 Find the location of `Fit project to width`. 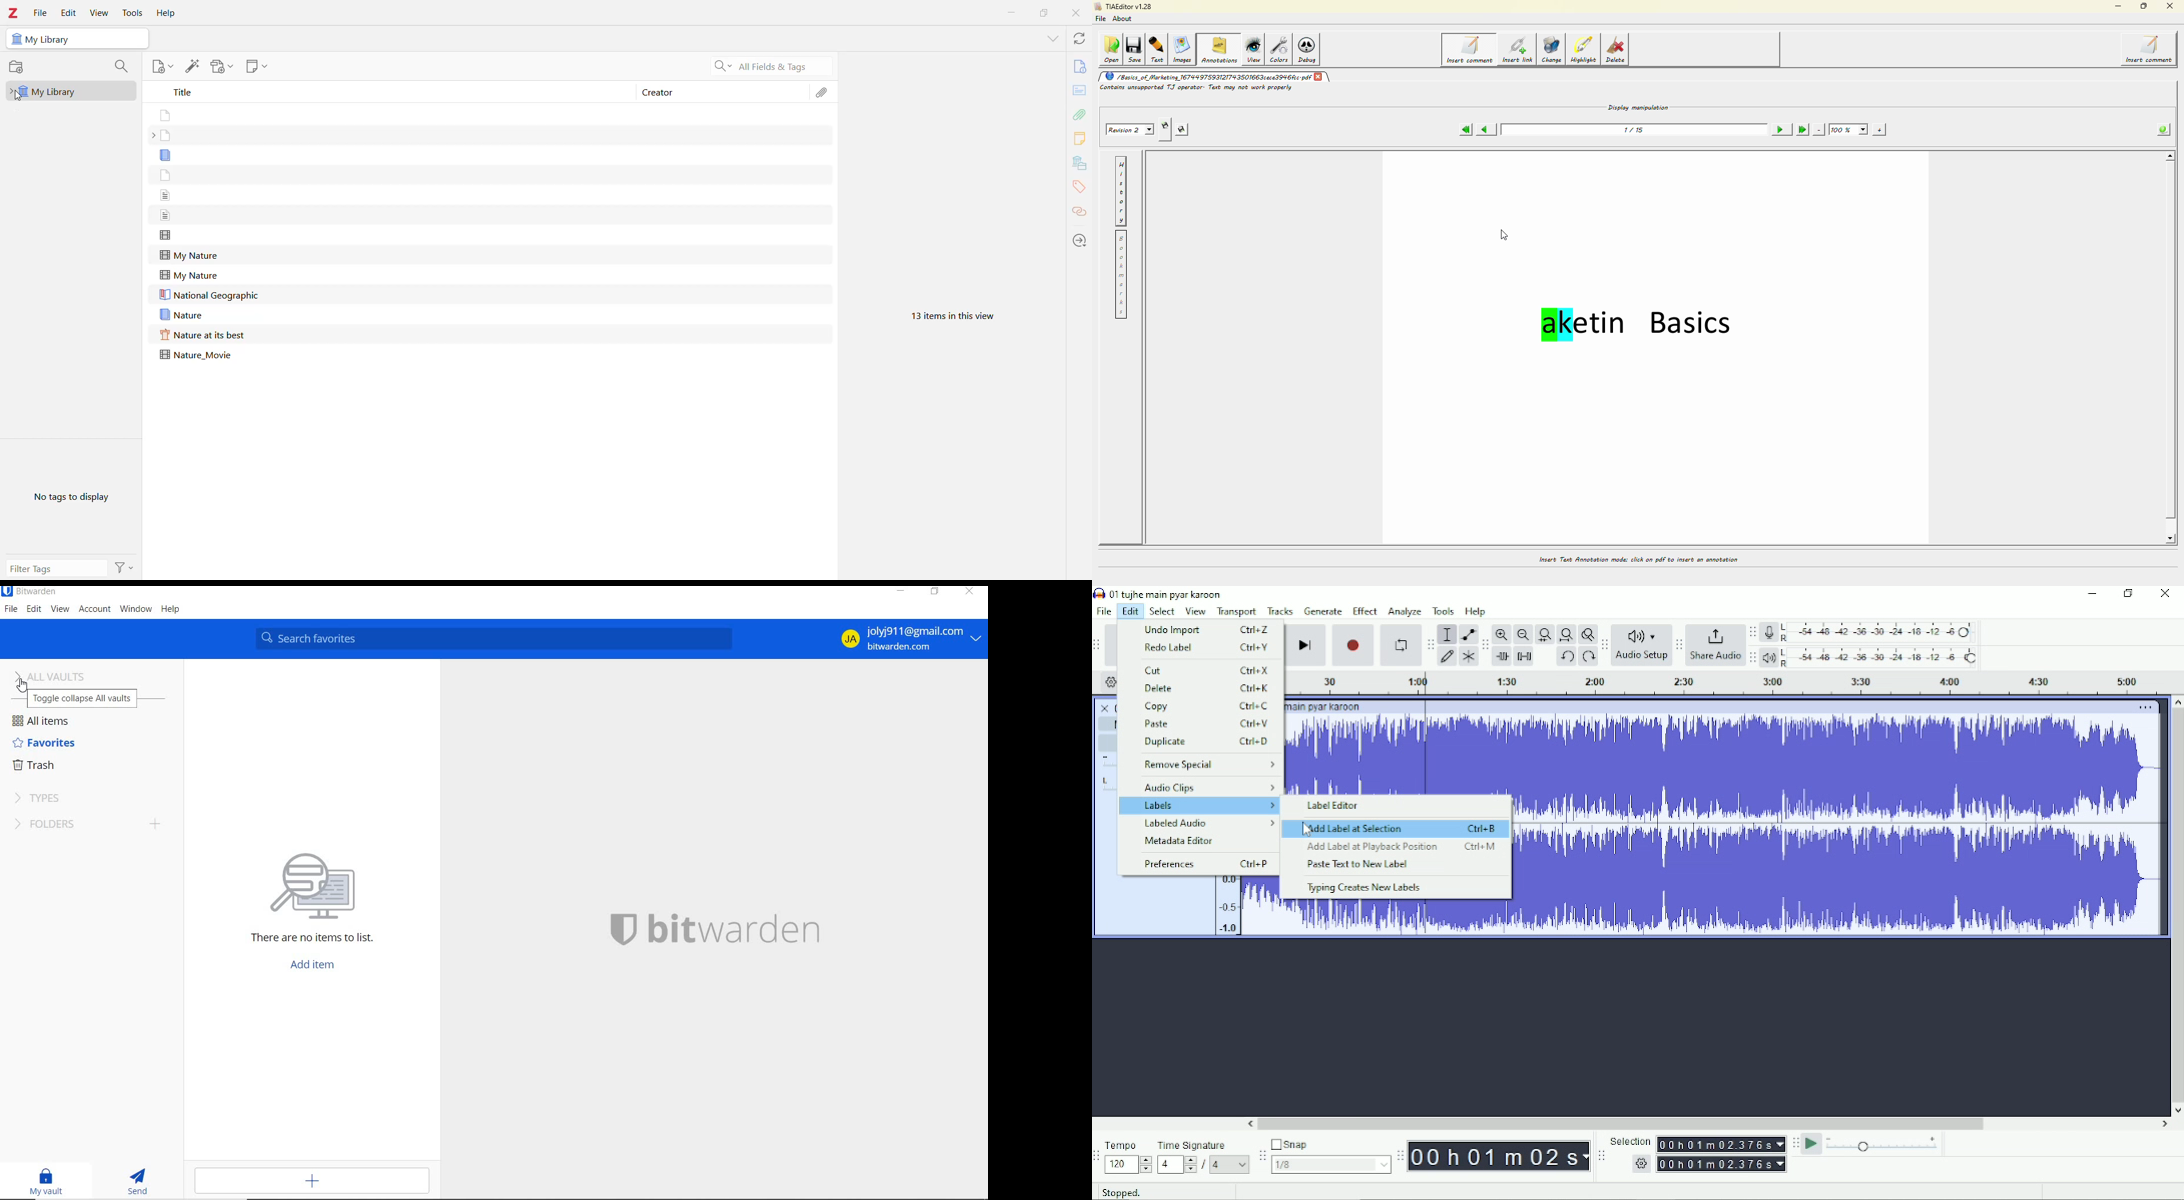

Fit project to width is located at coordinates (1565, 634).